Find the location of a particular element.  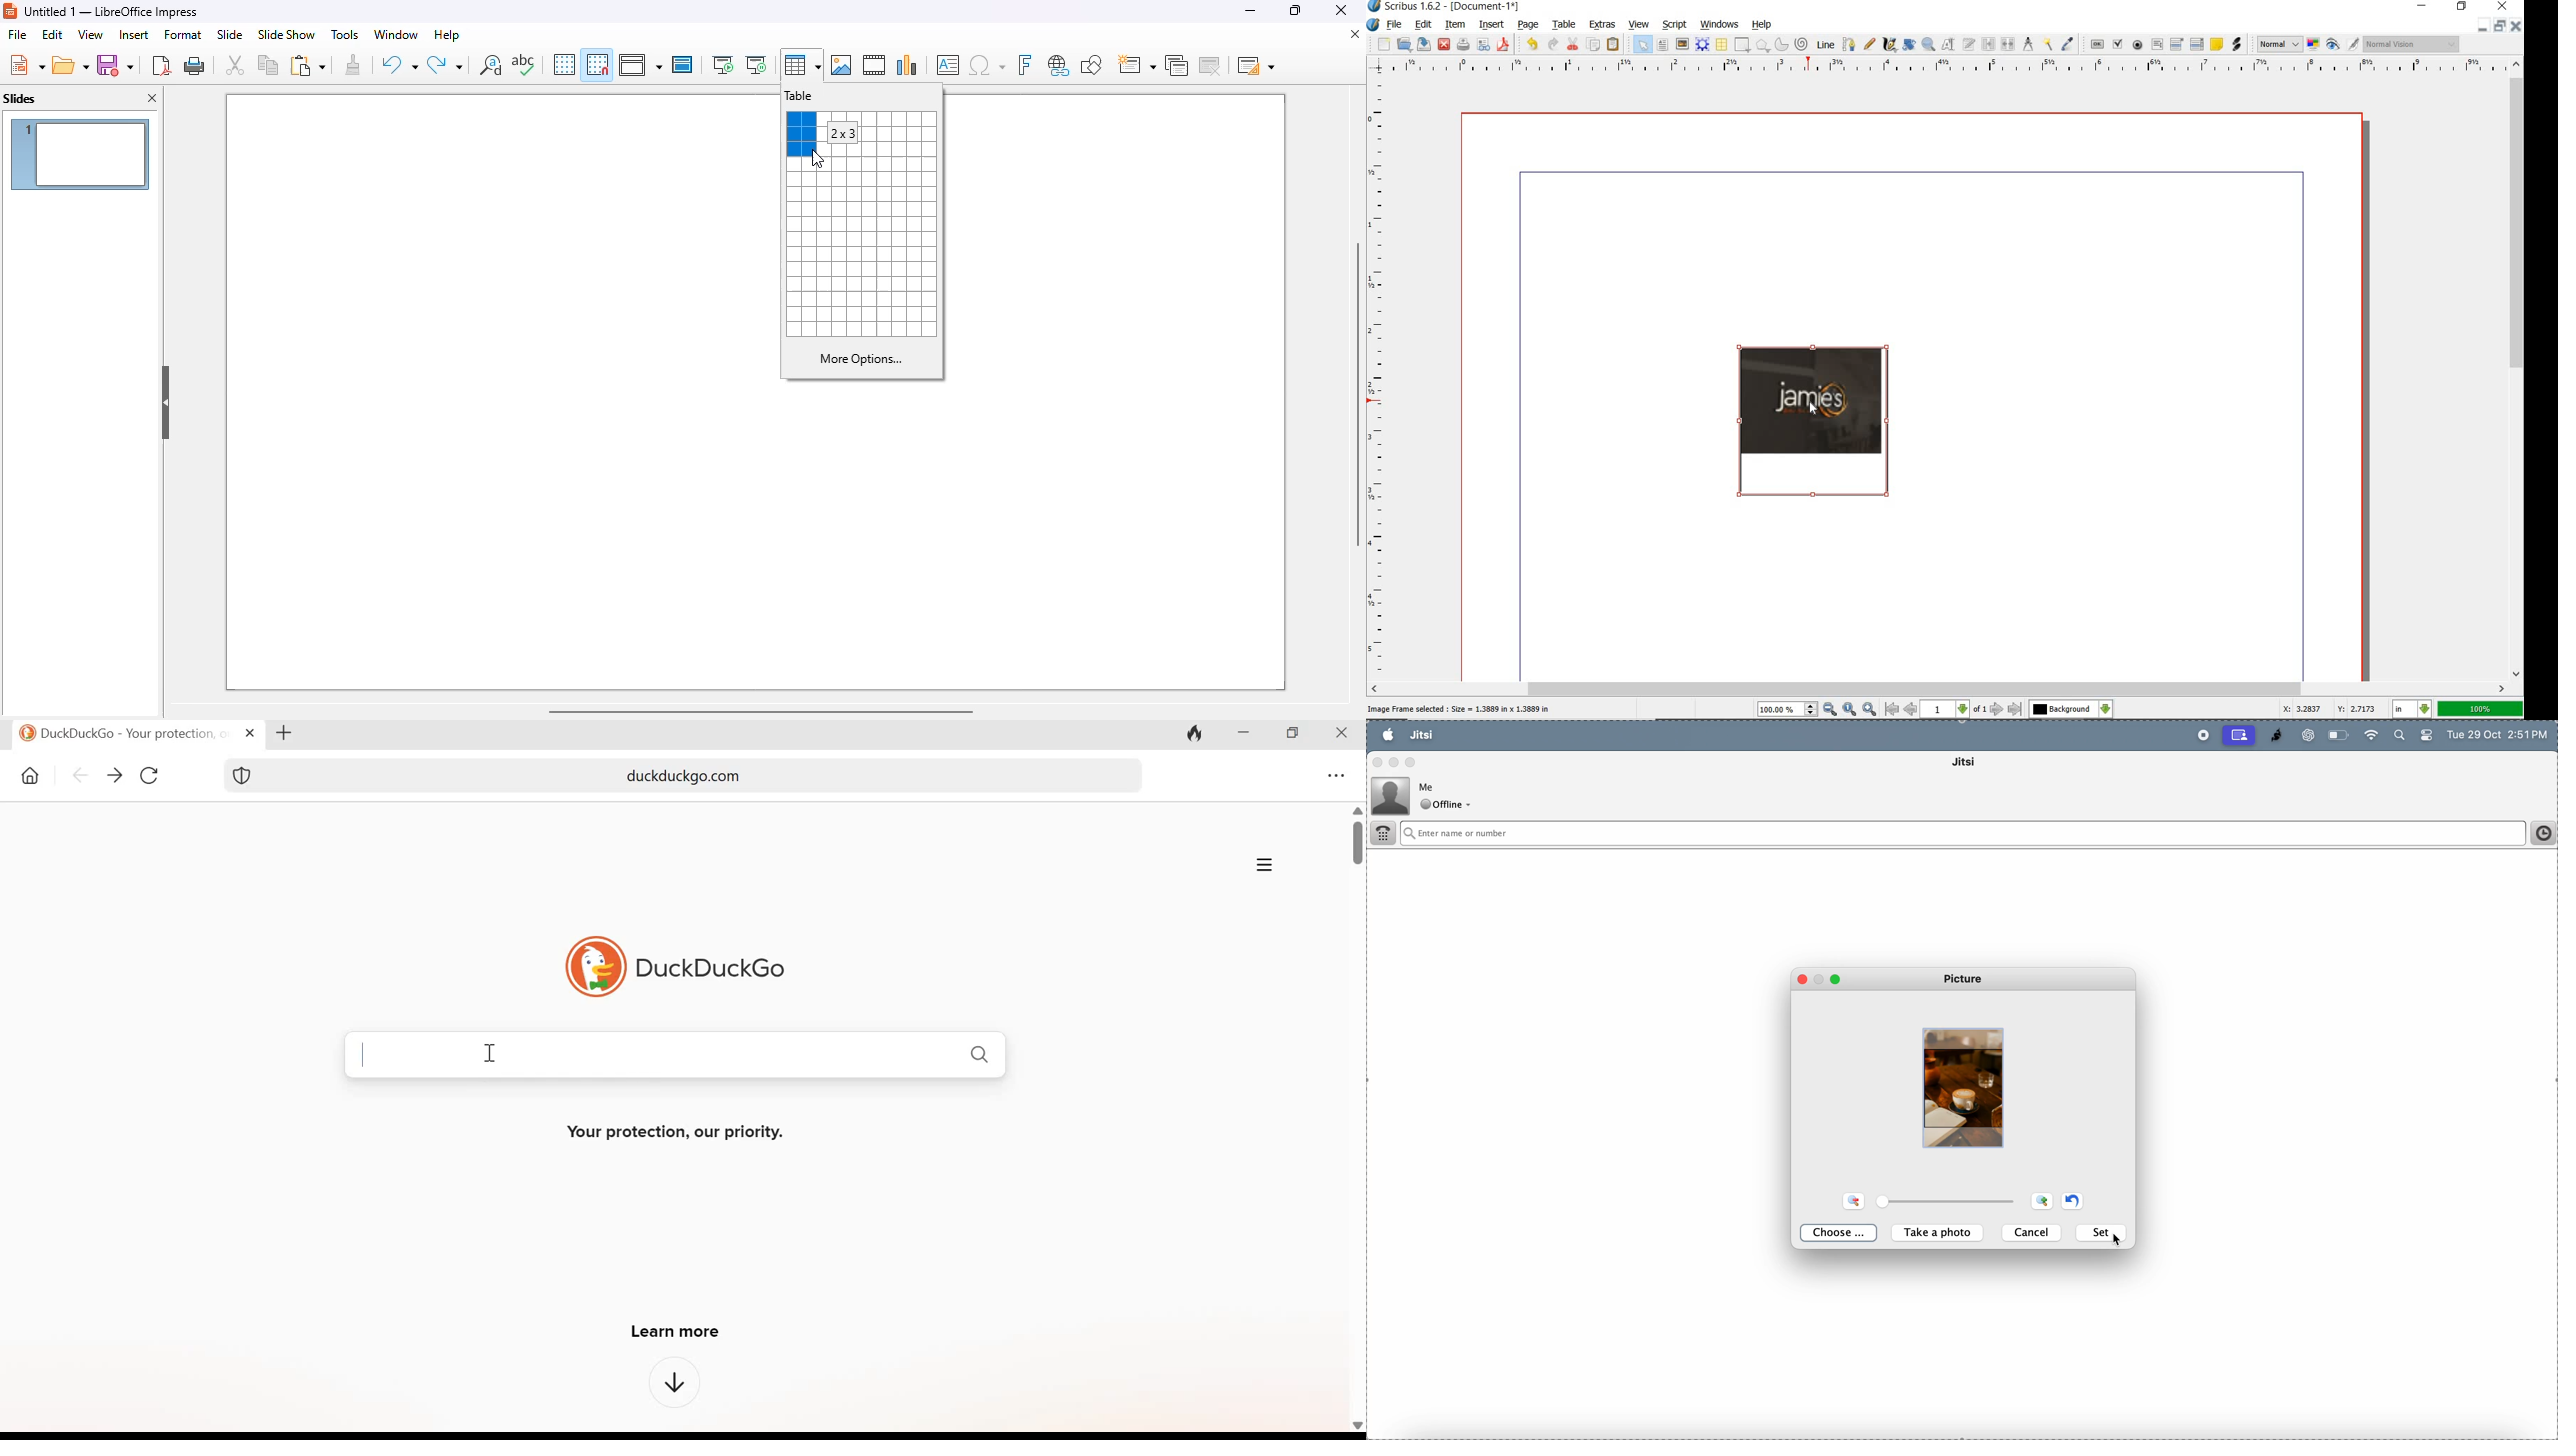

redo is located at coordinates (444, 64).